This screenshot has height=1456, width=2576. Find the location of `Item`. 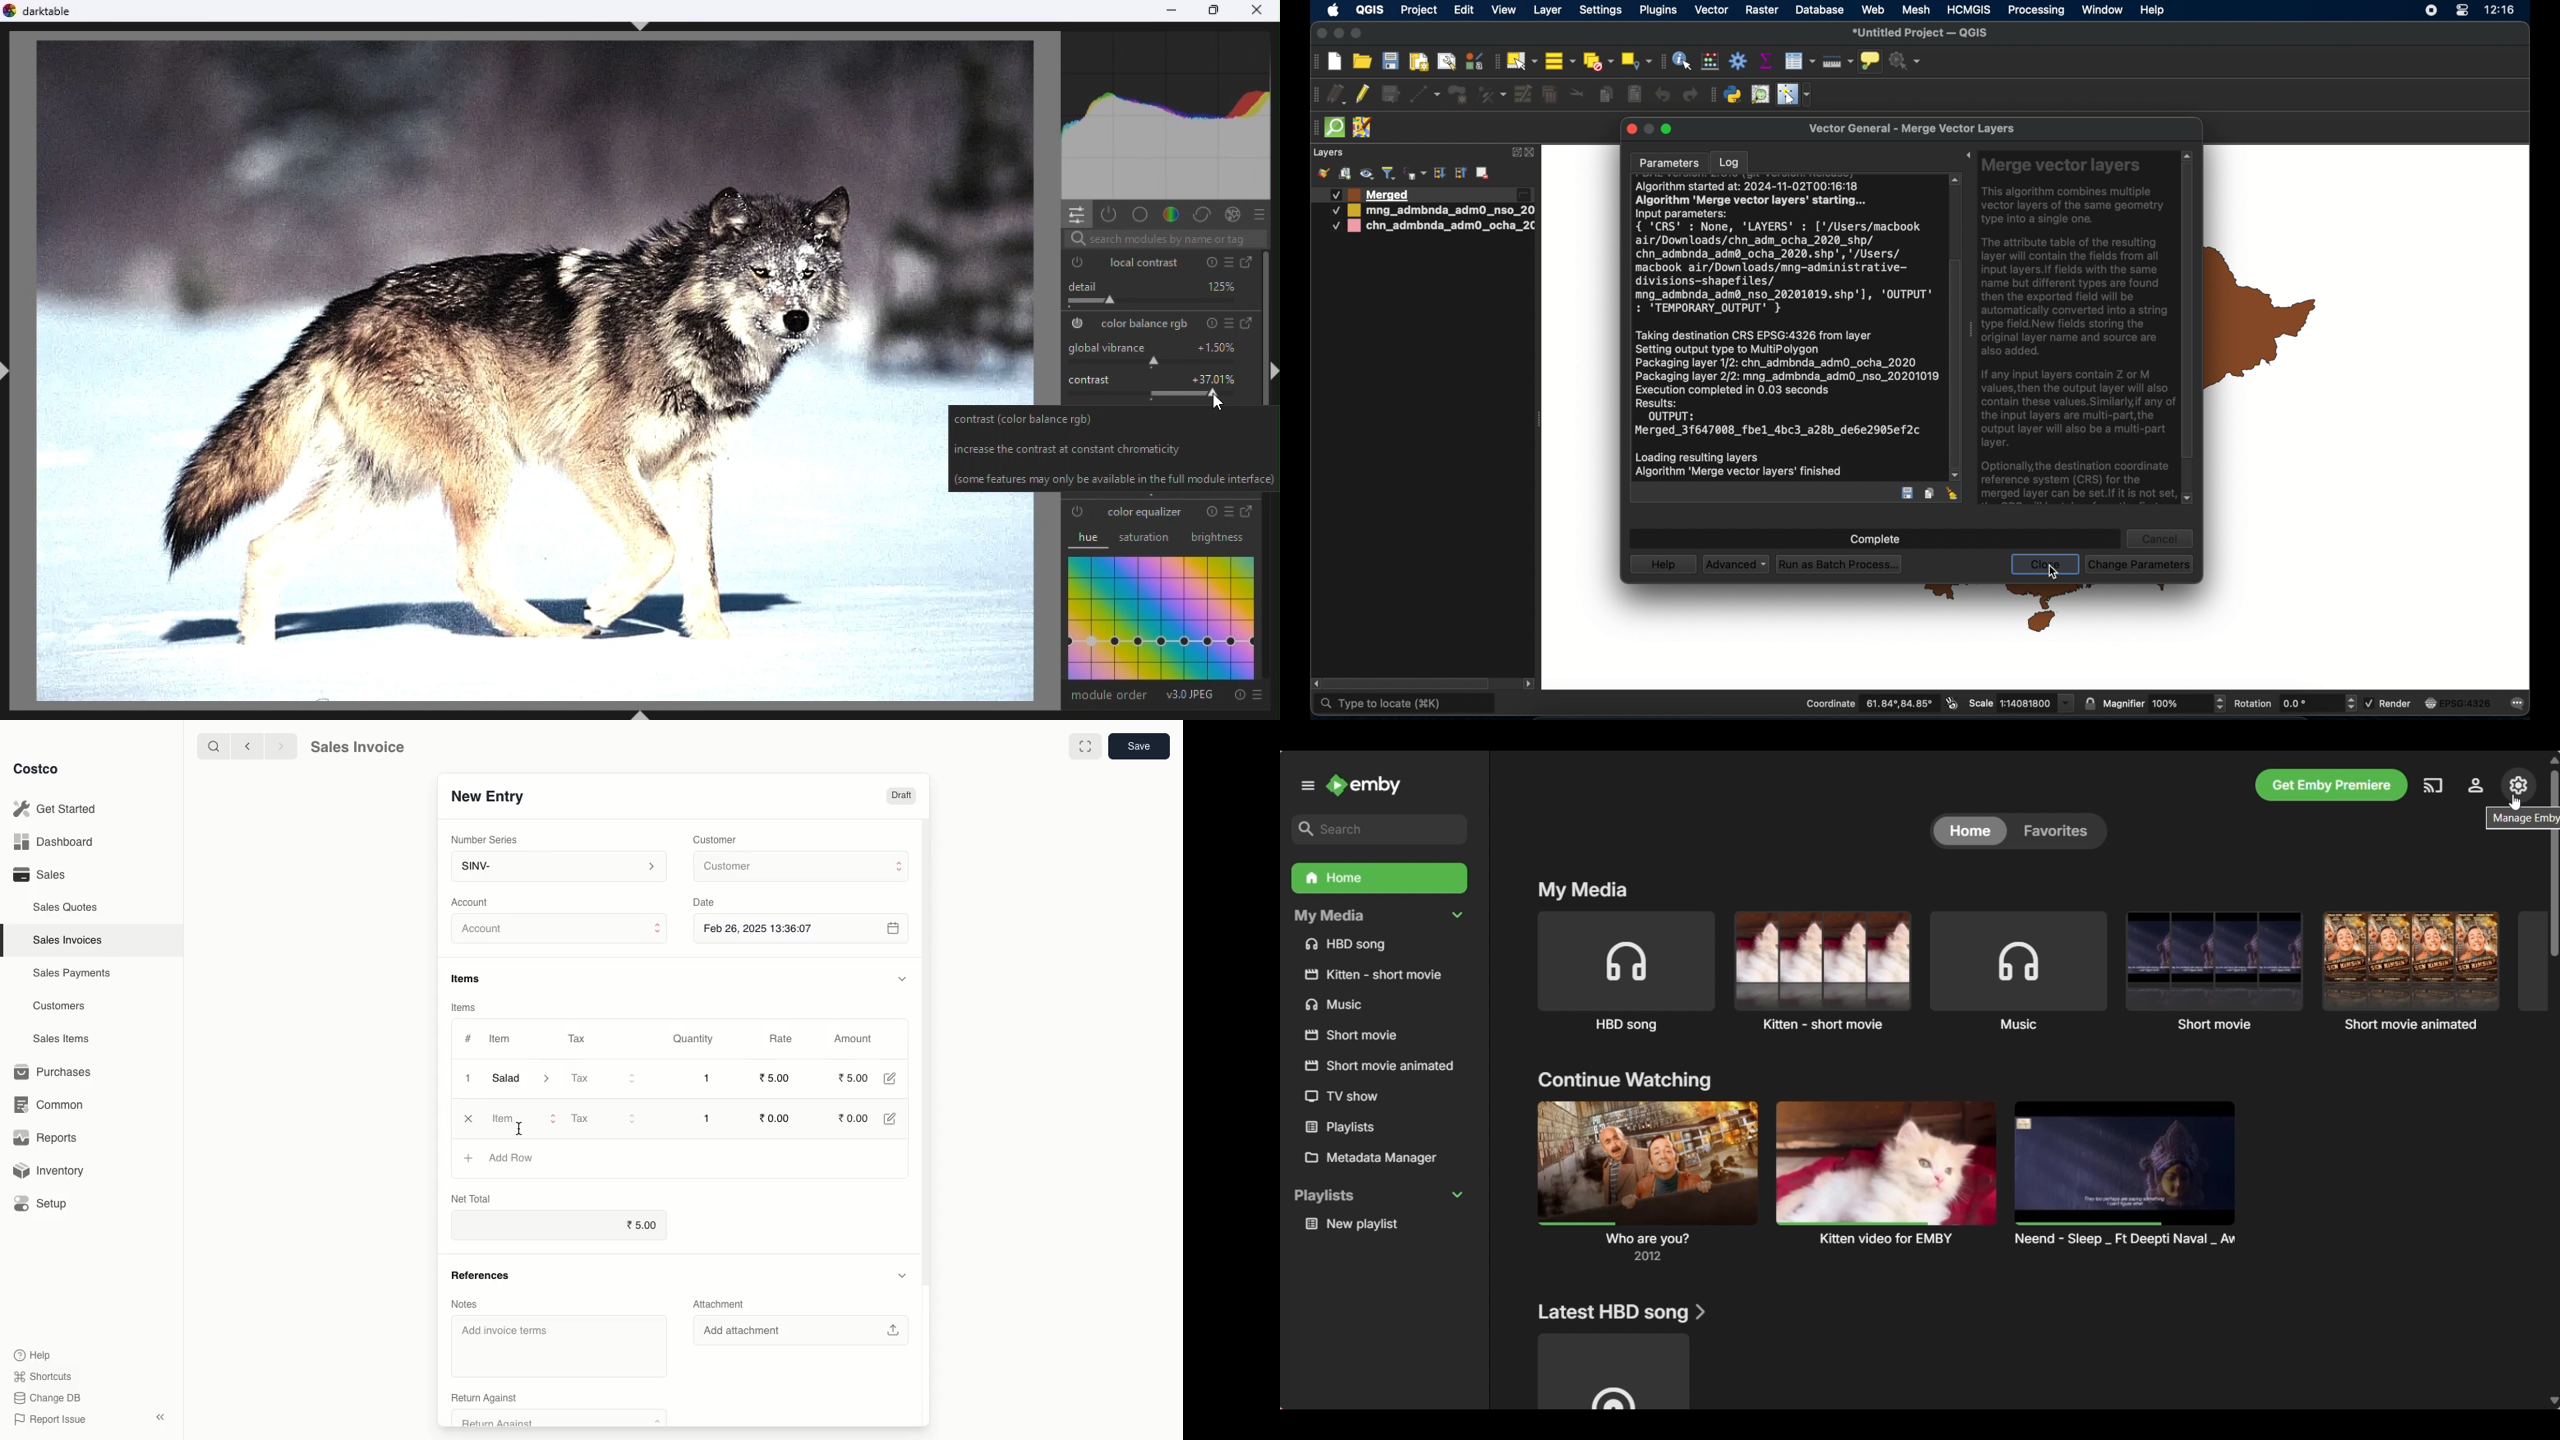

Item is located at coordinates (525, 1119).